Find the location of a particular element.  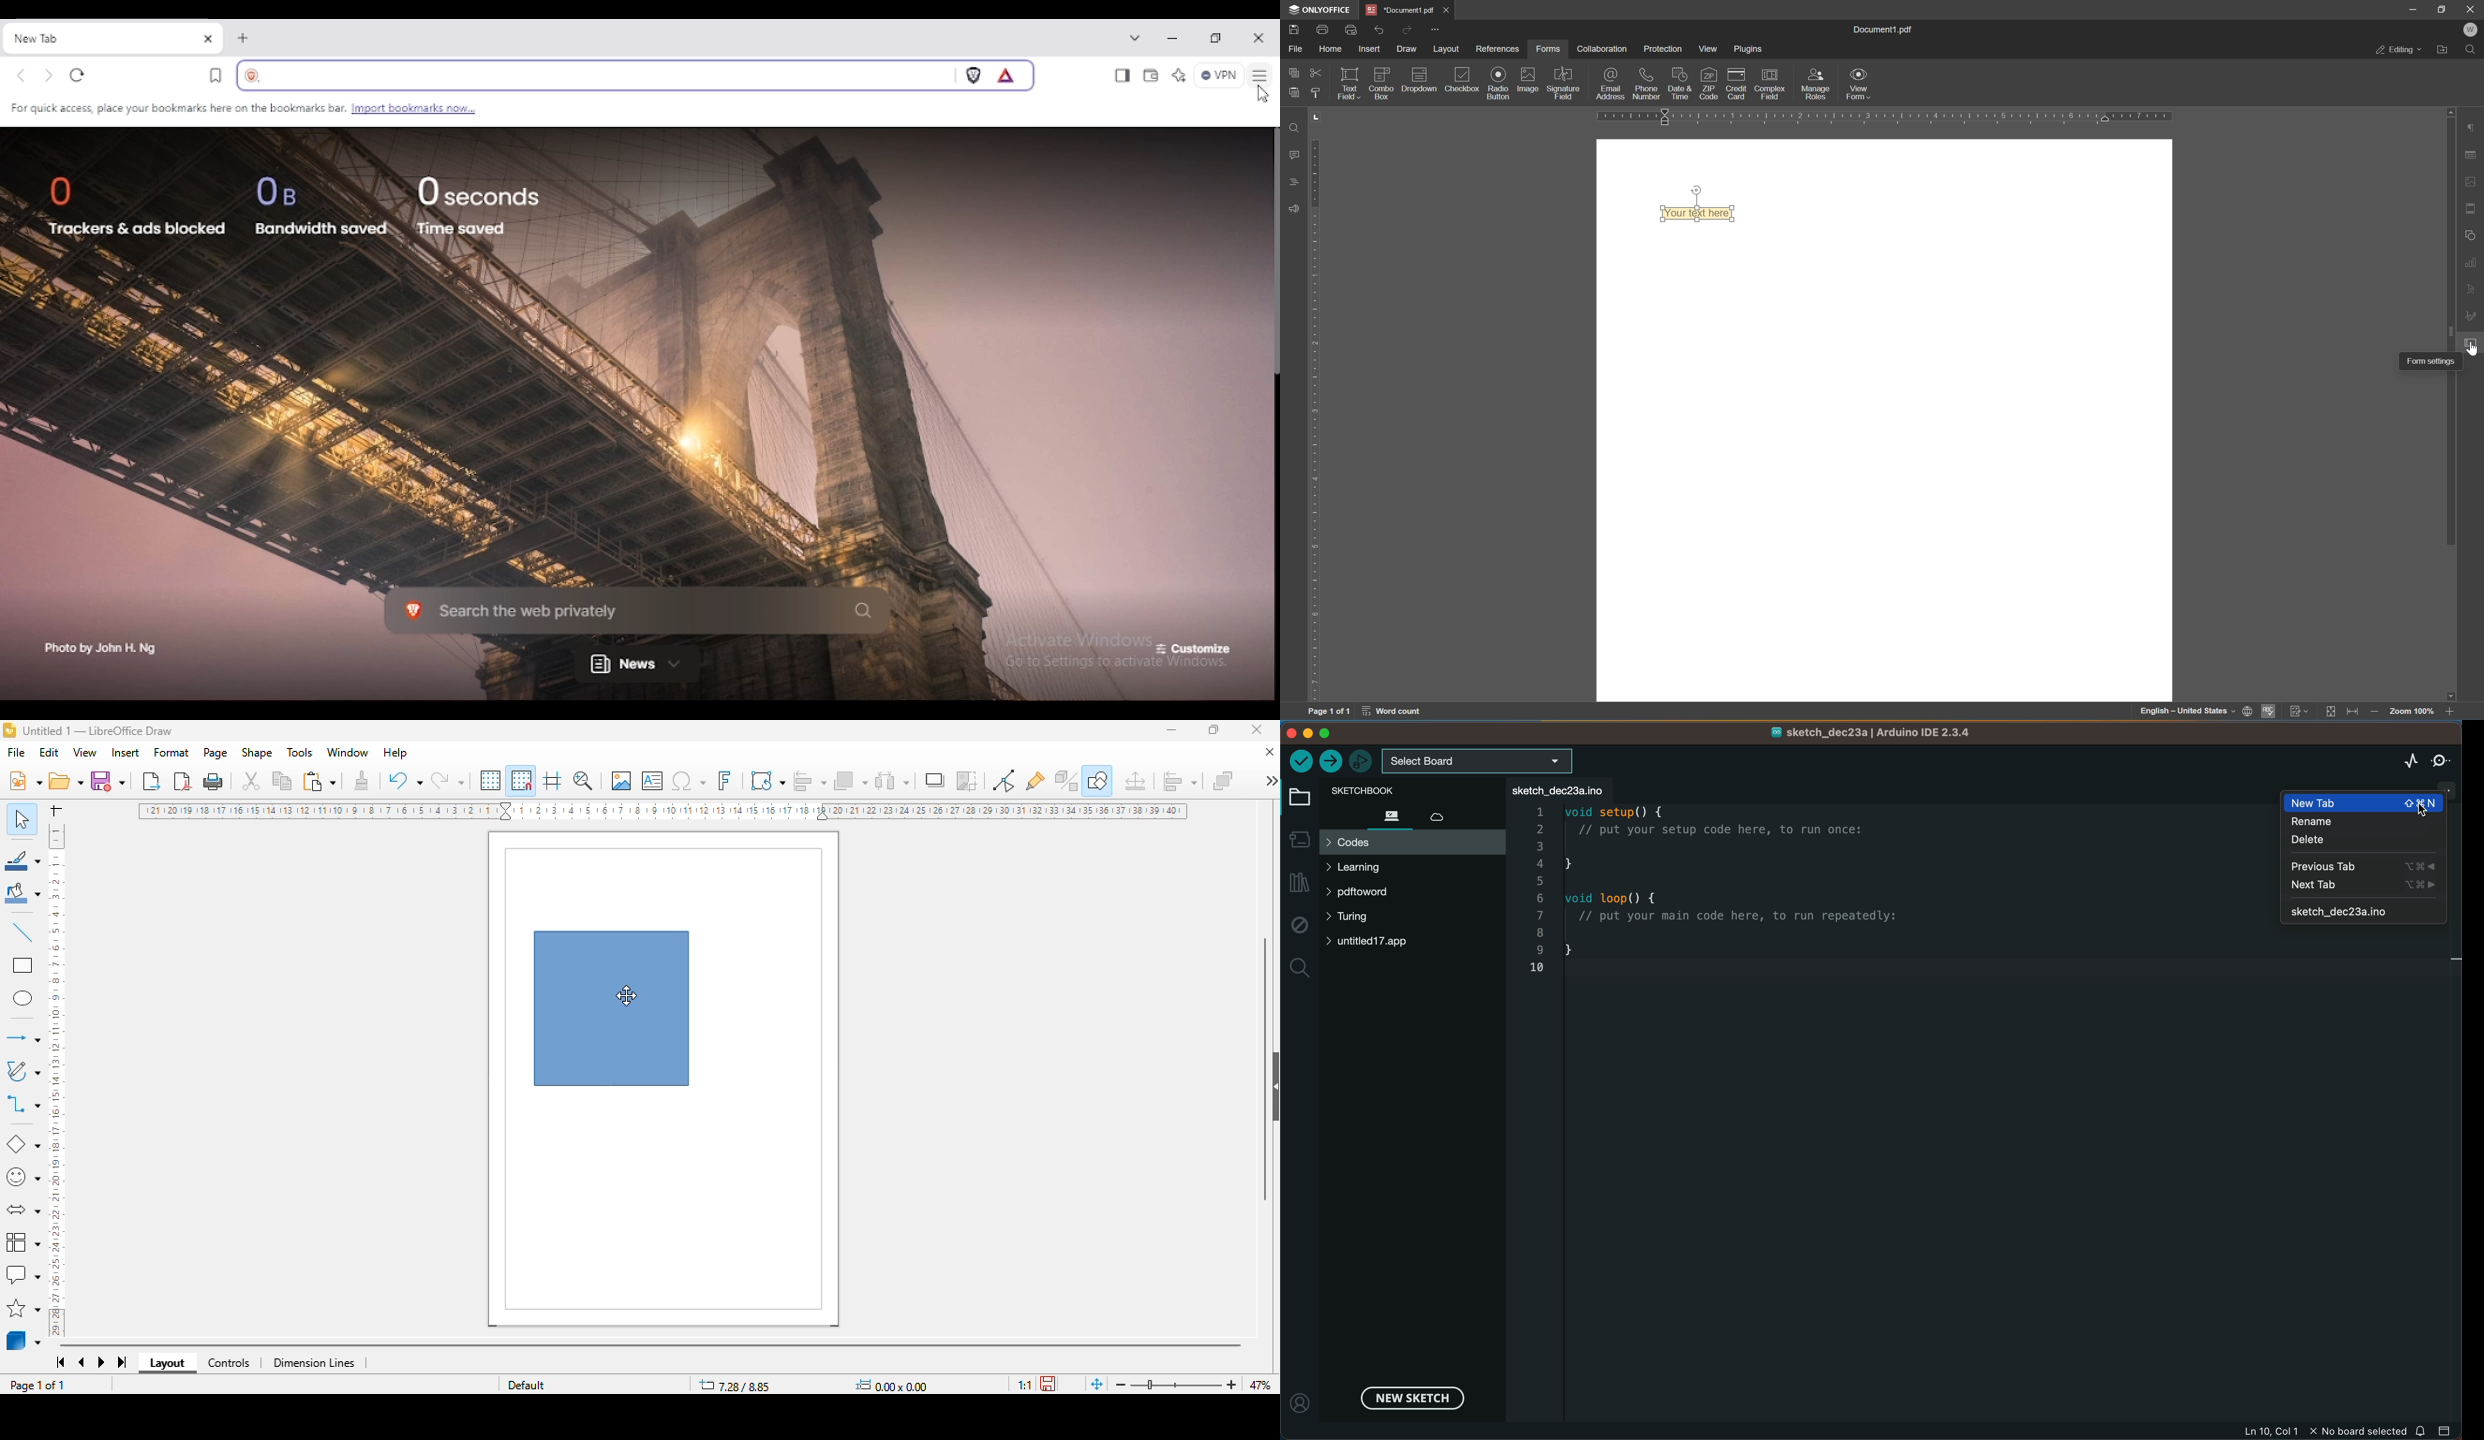

forms is located at coordinates (1549, 49).